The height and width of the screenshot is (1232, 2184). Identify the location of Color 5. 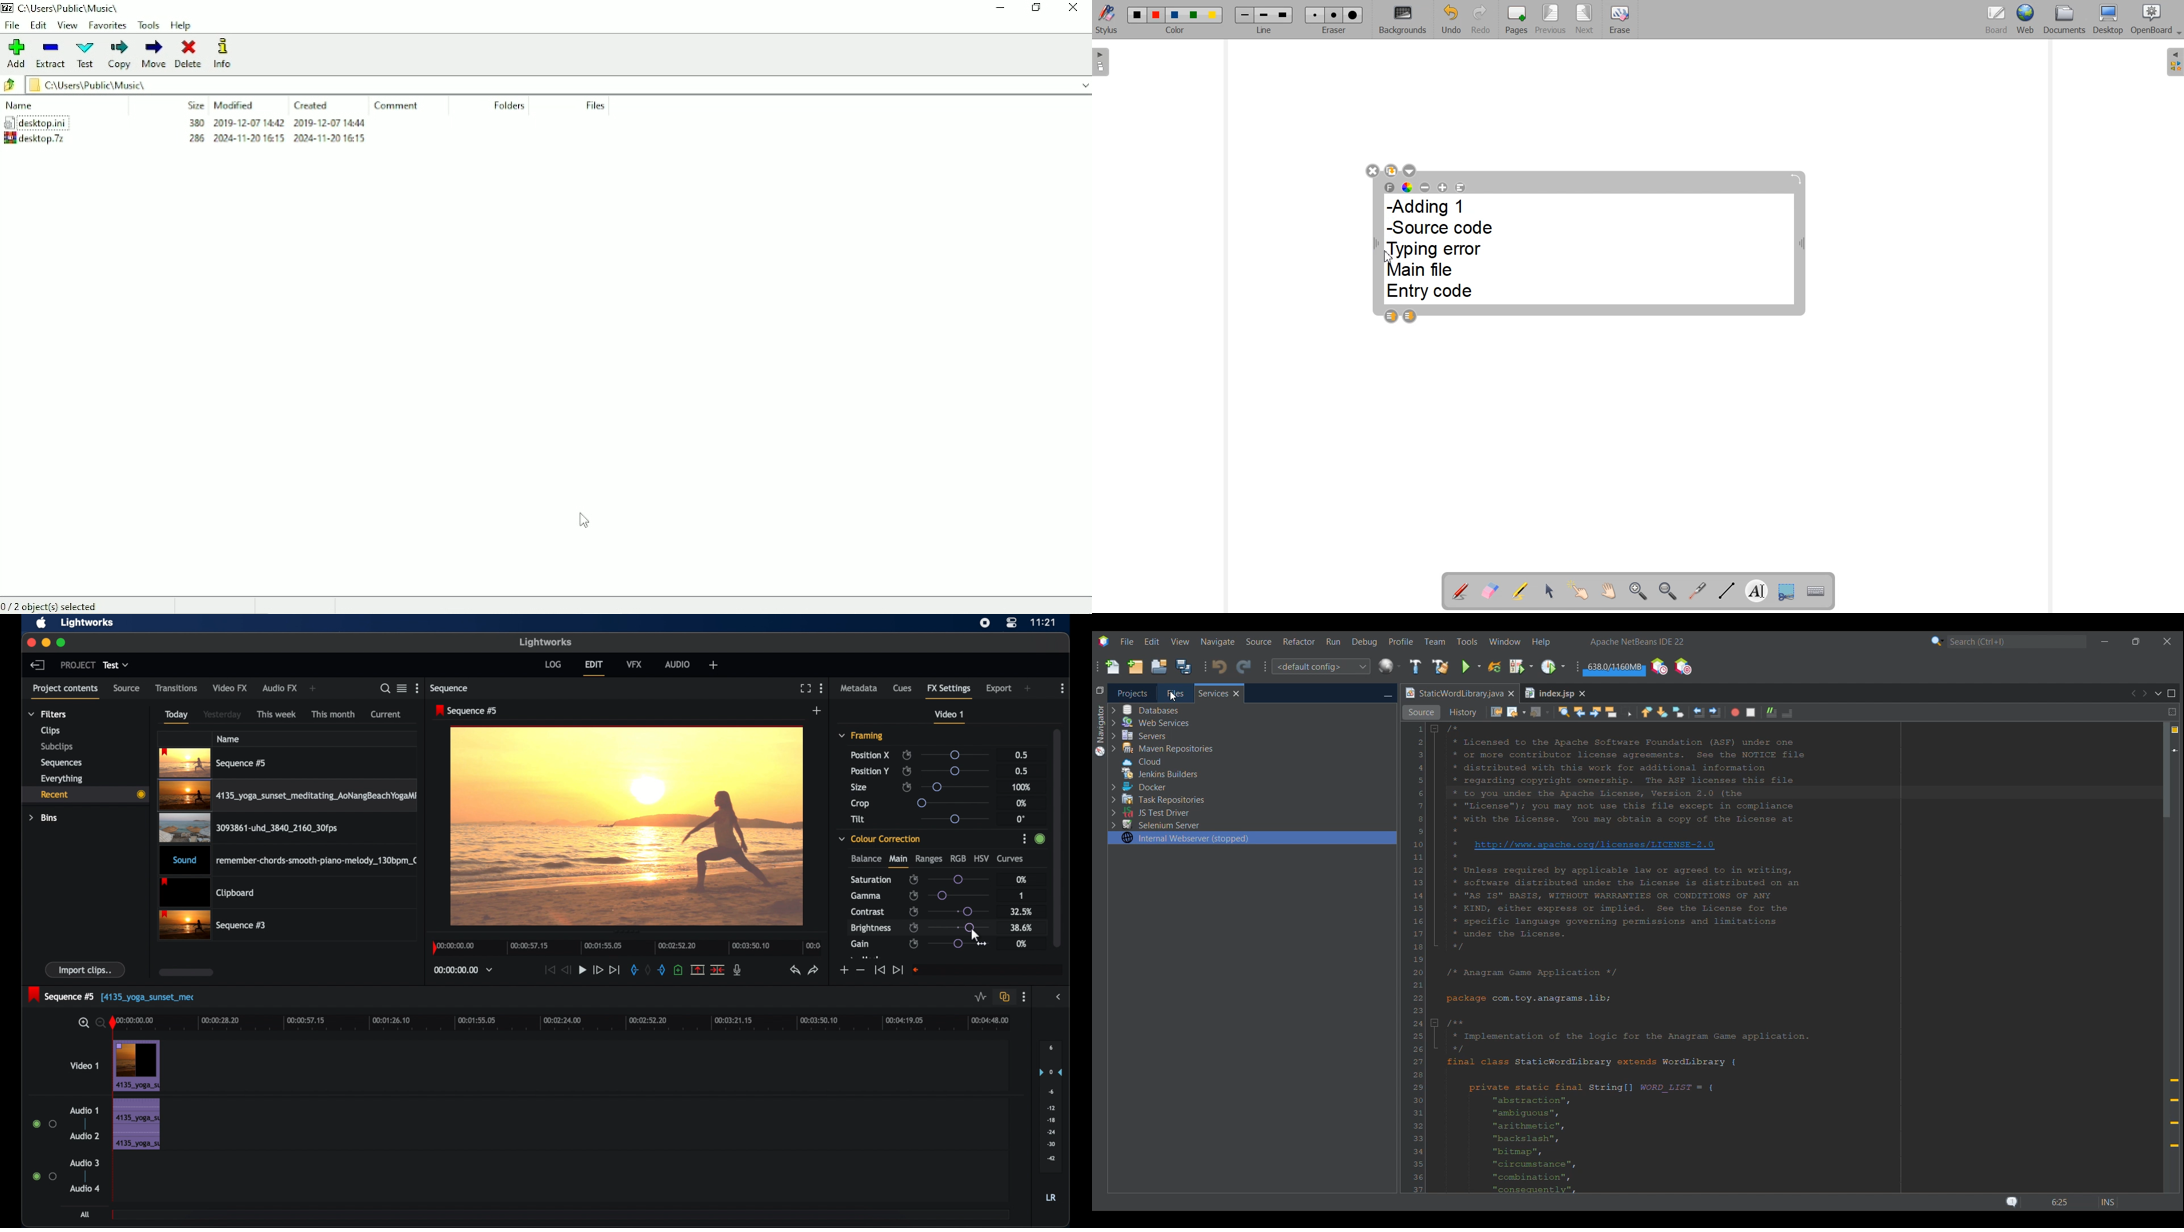
(1213, 15).